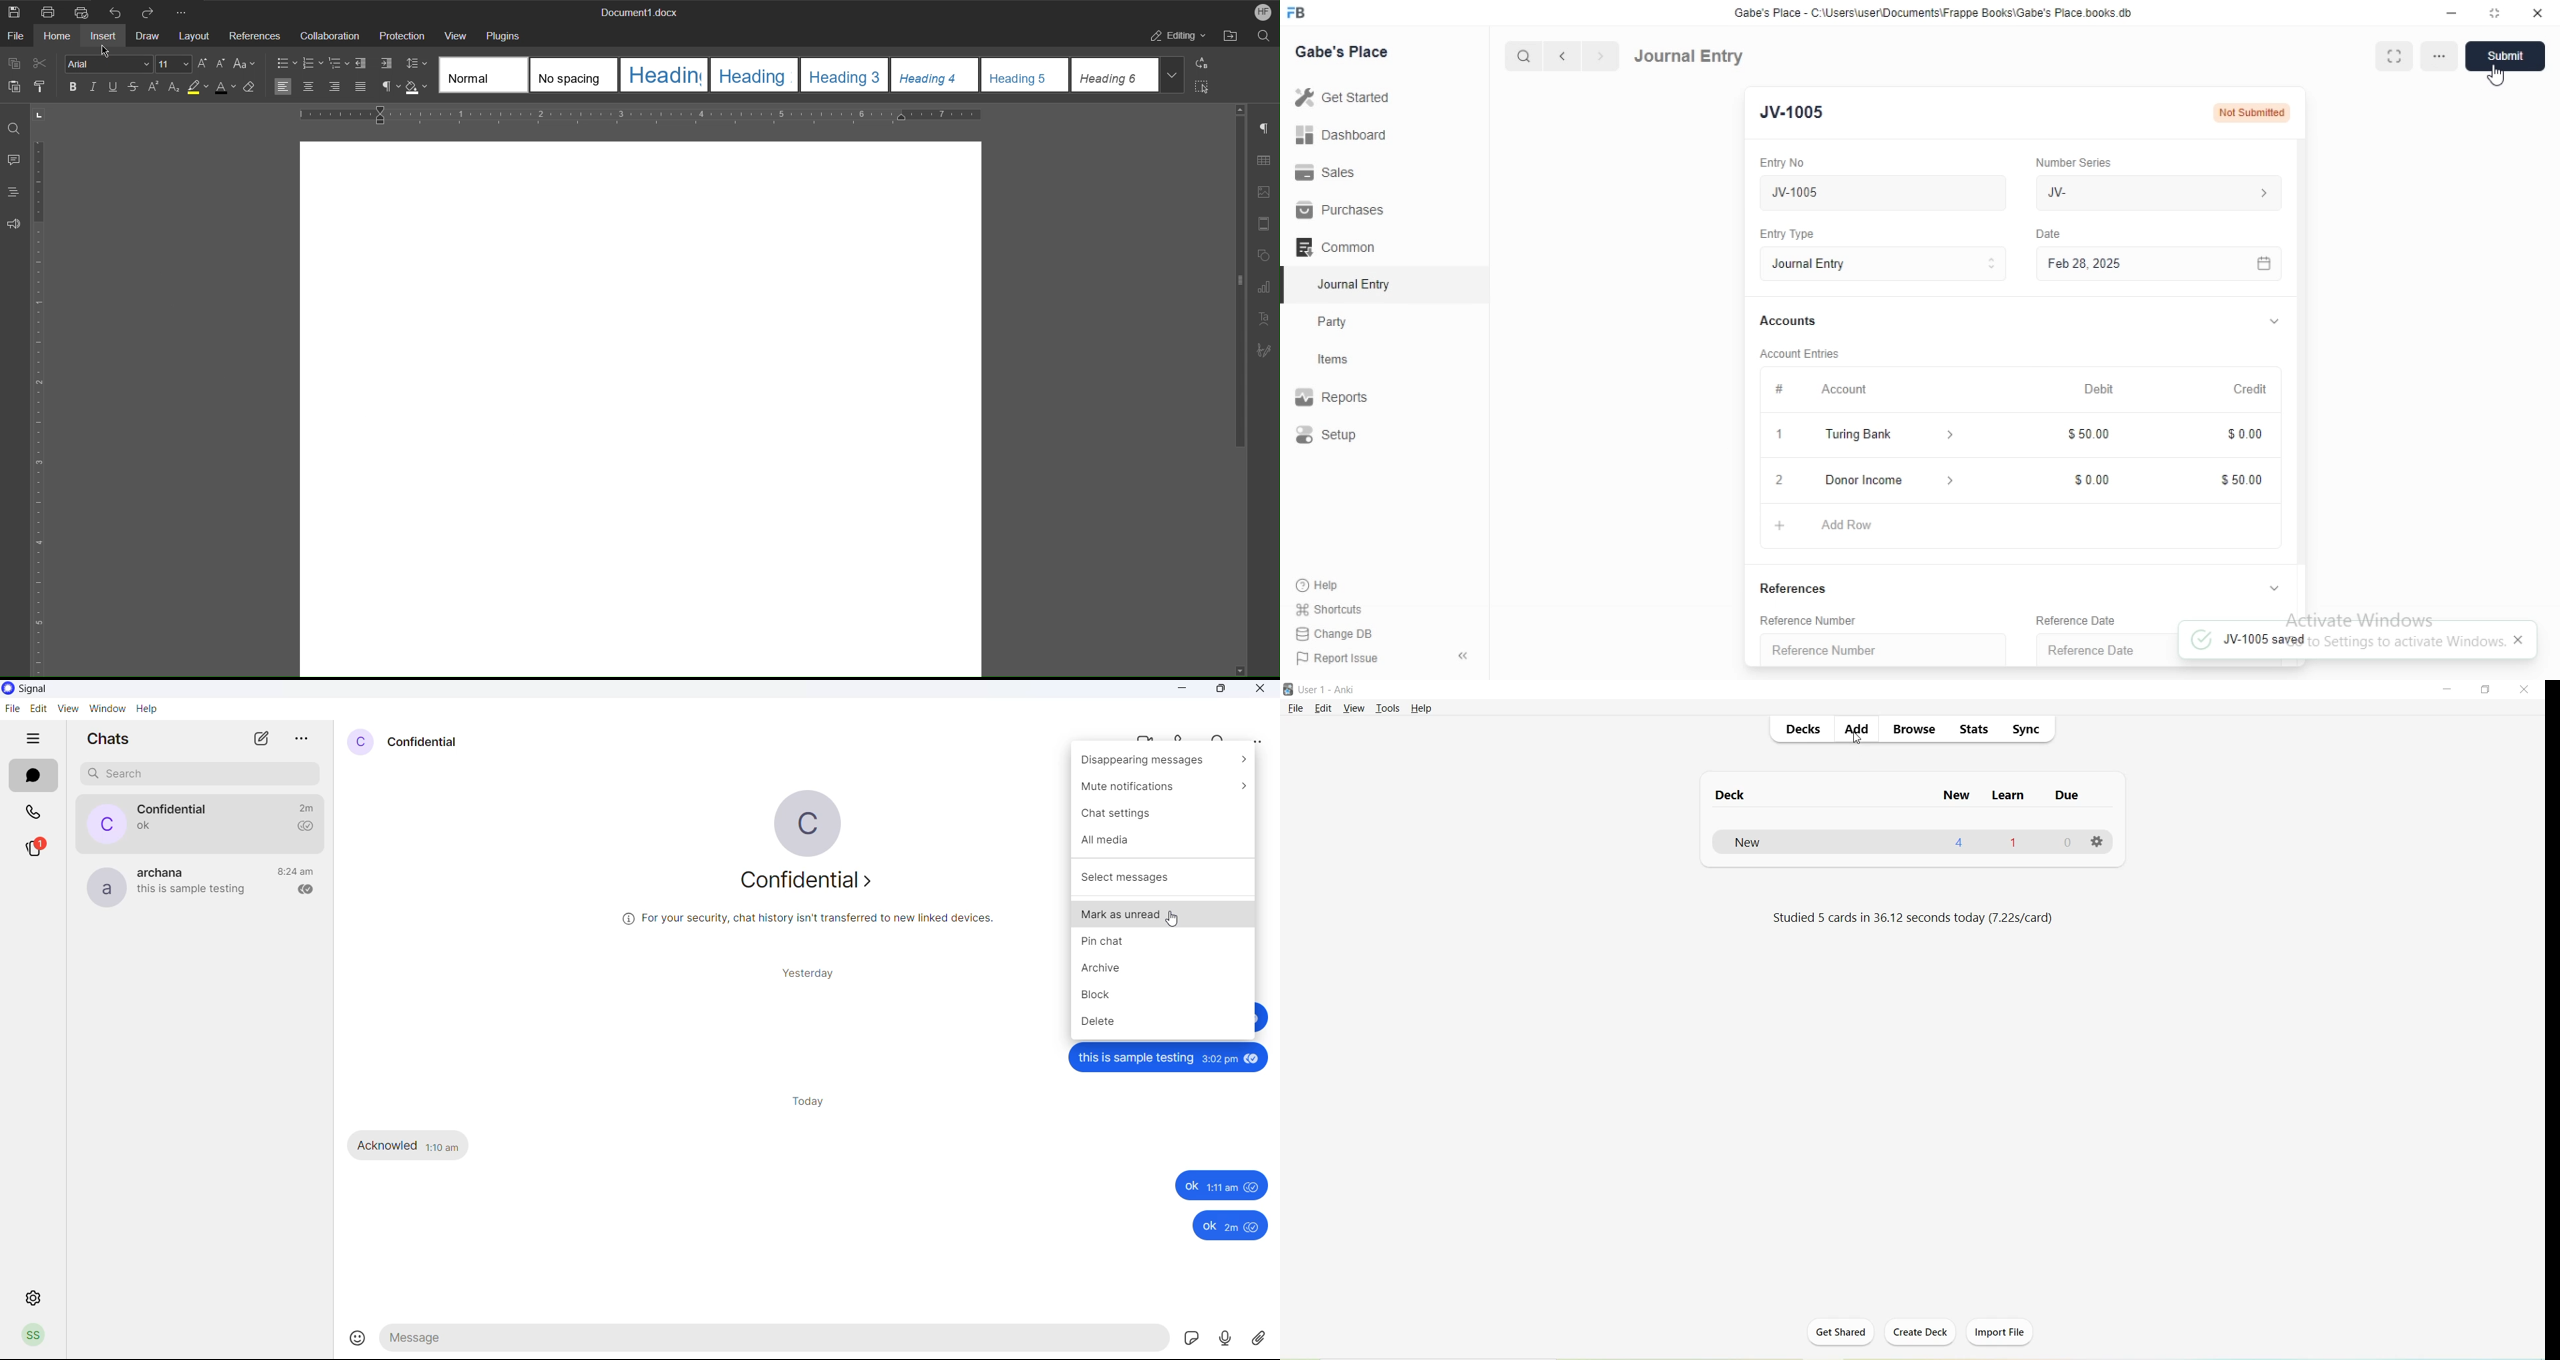 The image size is (2576, 1372). Describe the element at coordinates (1829, 391) in the screenshot. I see `Account` at that location.